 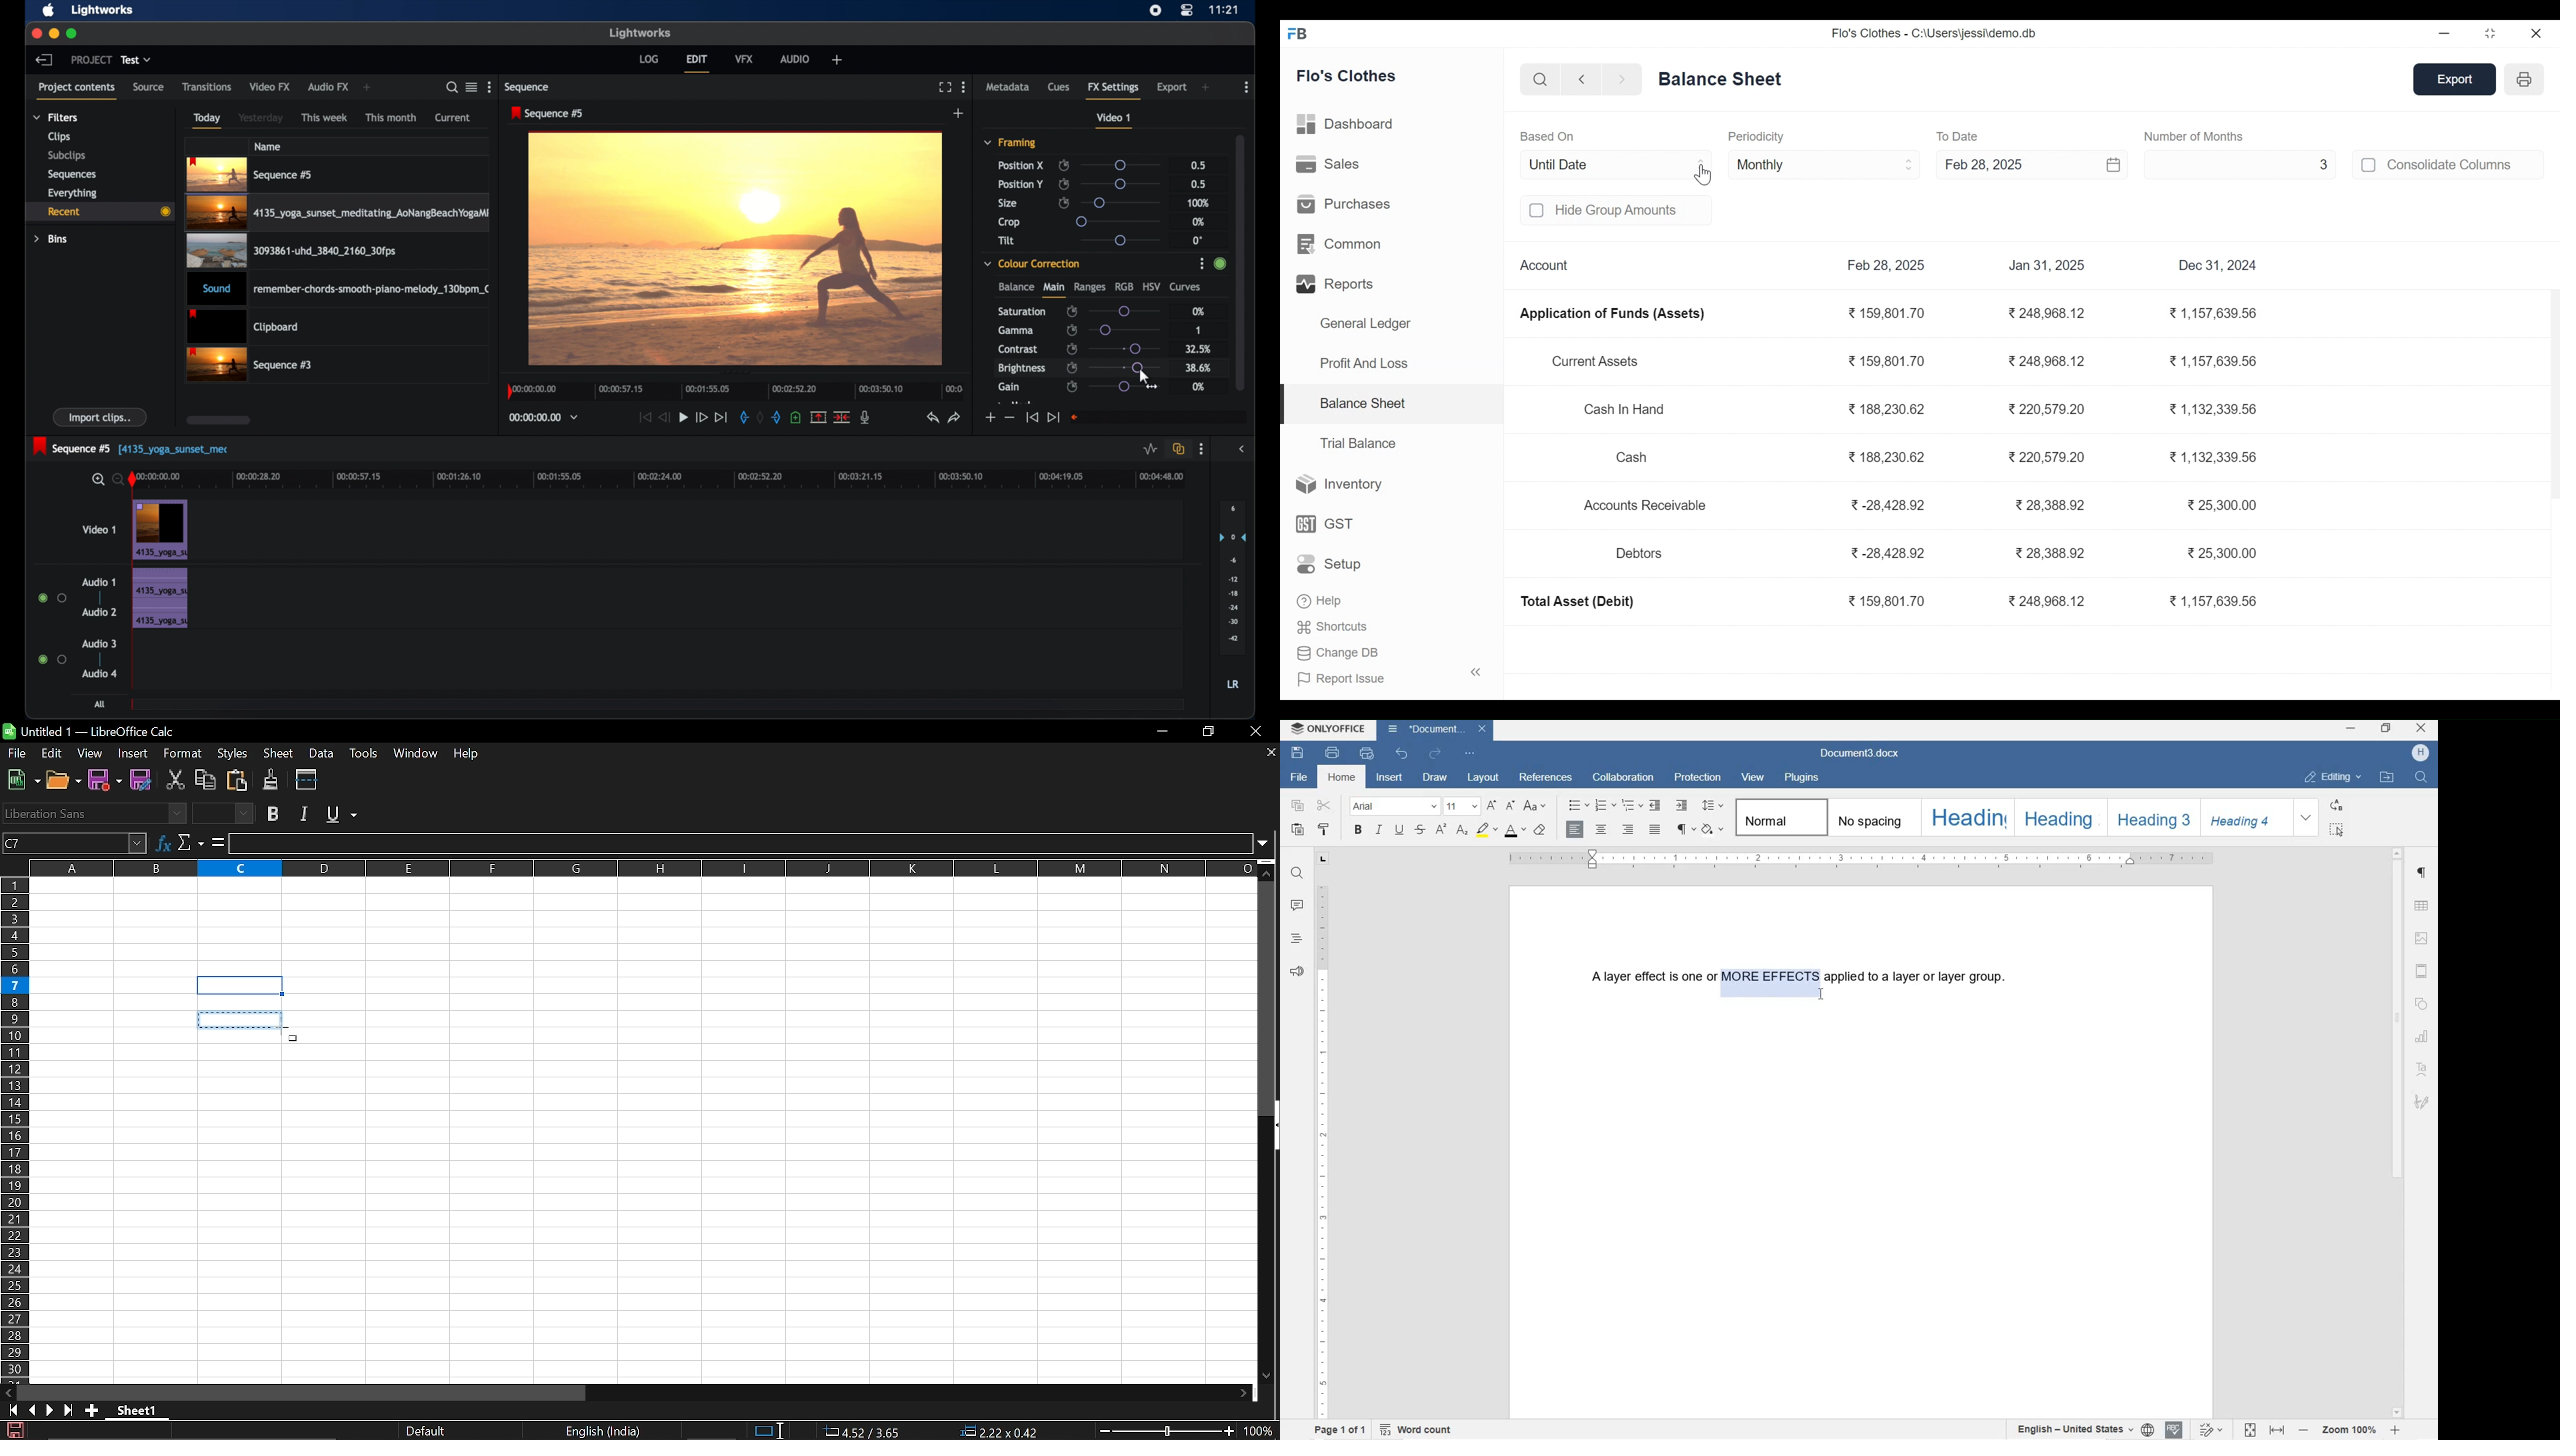 I want to click on To Date, so click(x=1959, y=136).